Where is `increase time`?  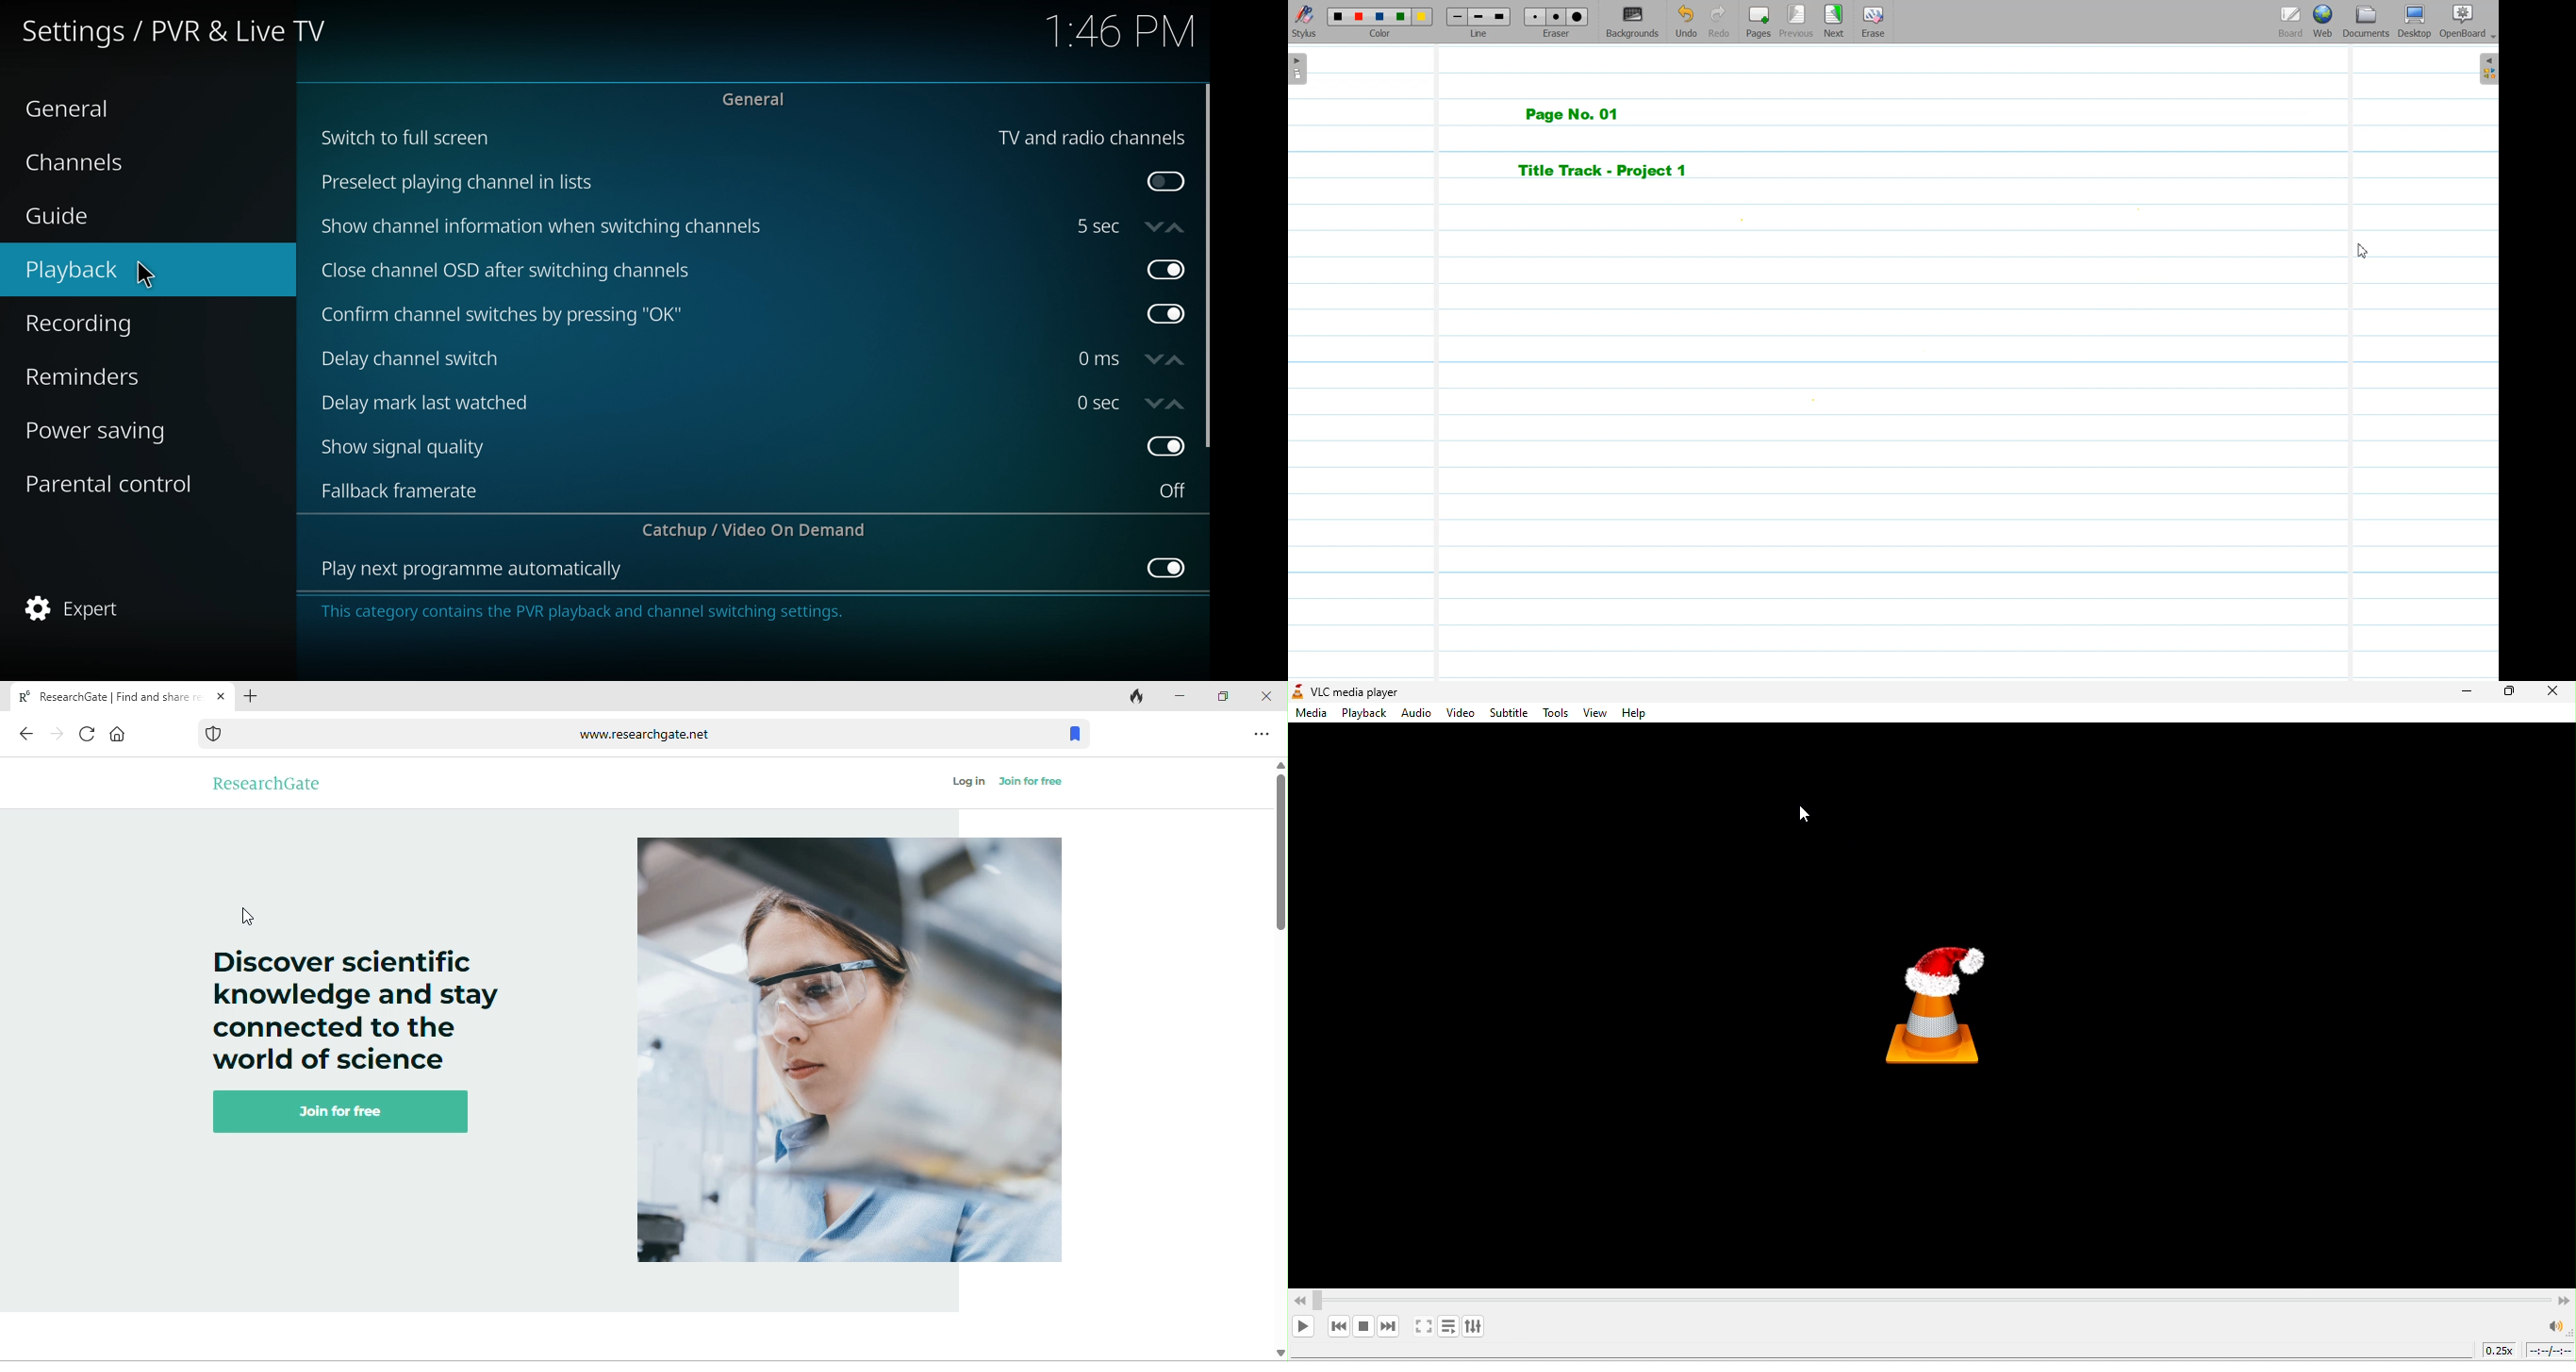
increase time is located at coordinates (1176, 405).